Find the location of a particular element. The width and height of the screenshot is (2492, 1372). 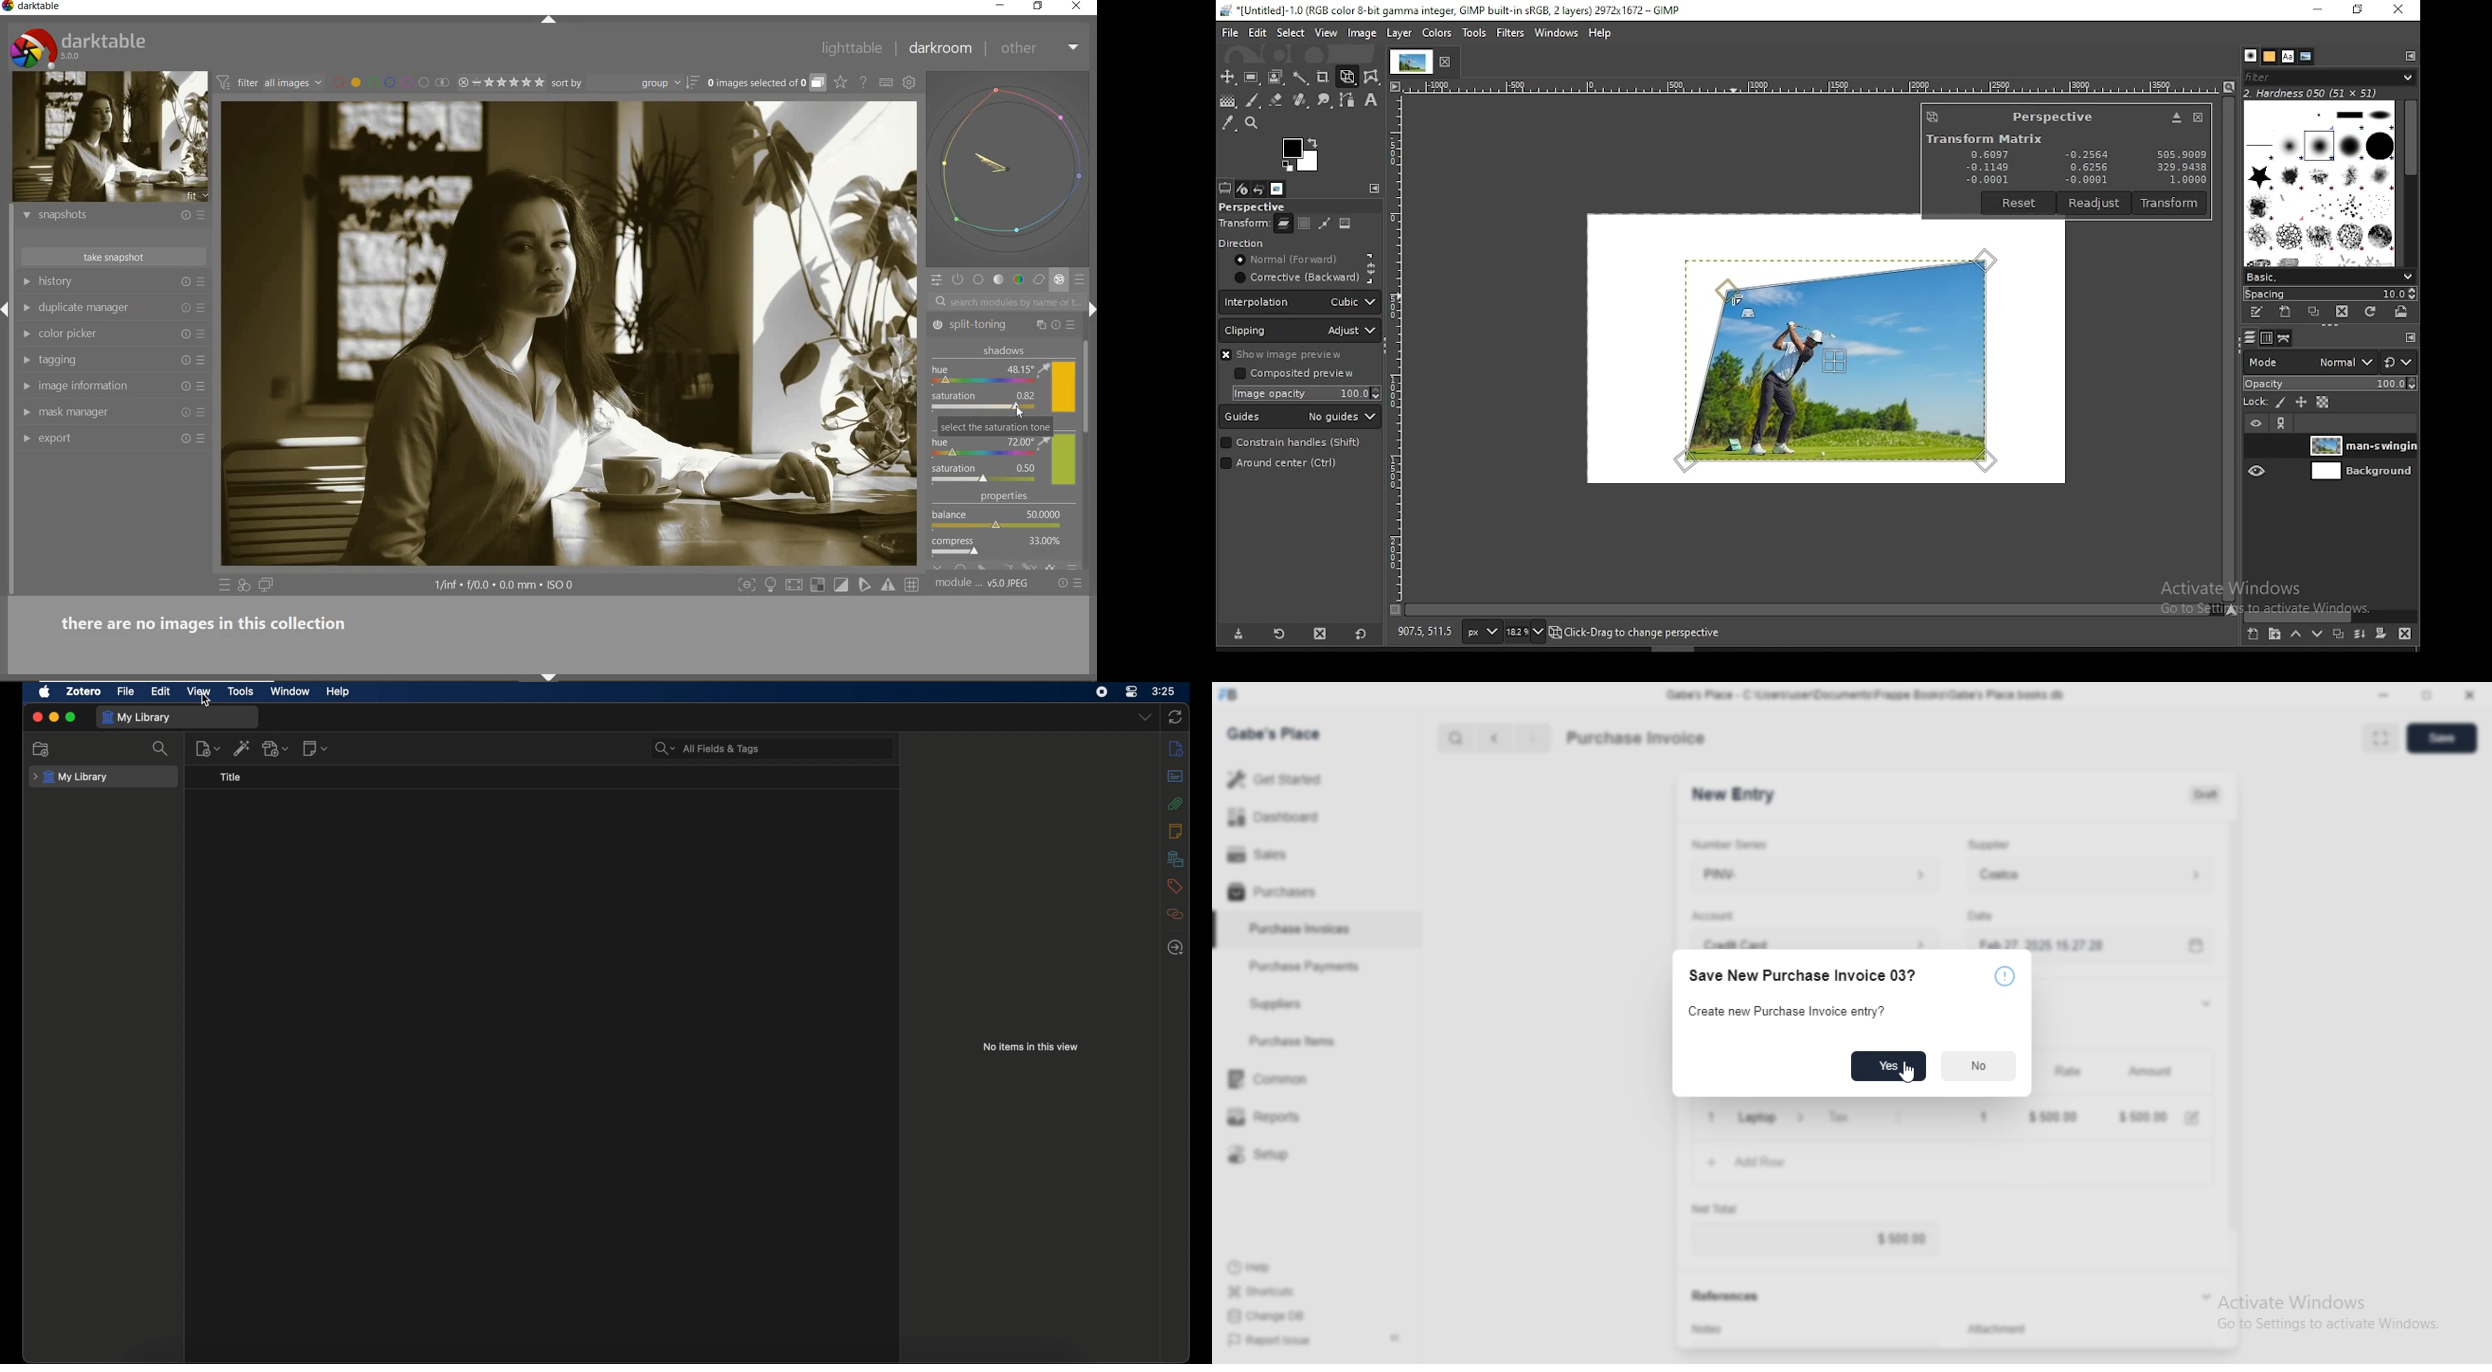

mask manager is located at coordinates (104, 412).